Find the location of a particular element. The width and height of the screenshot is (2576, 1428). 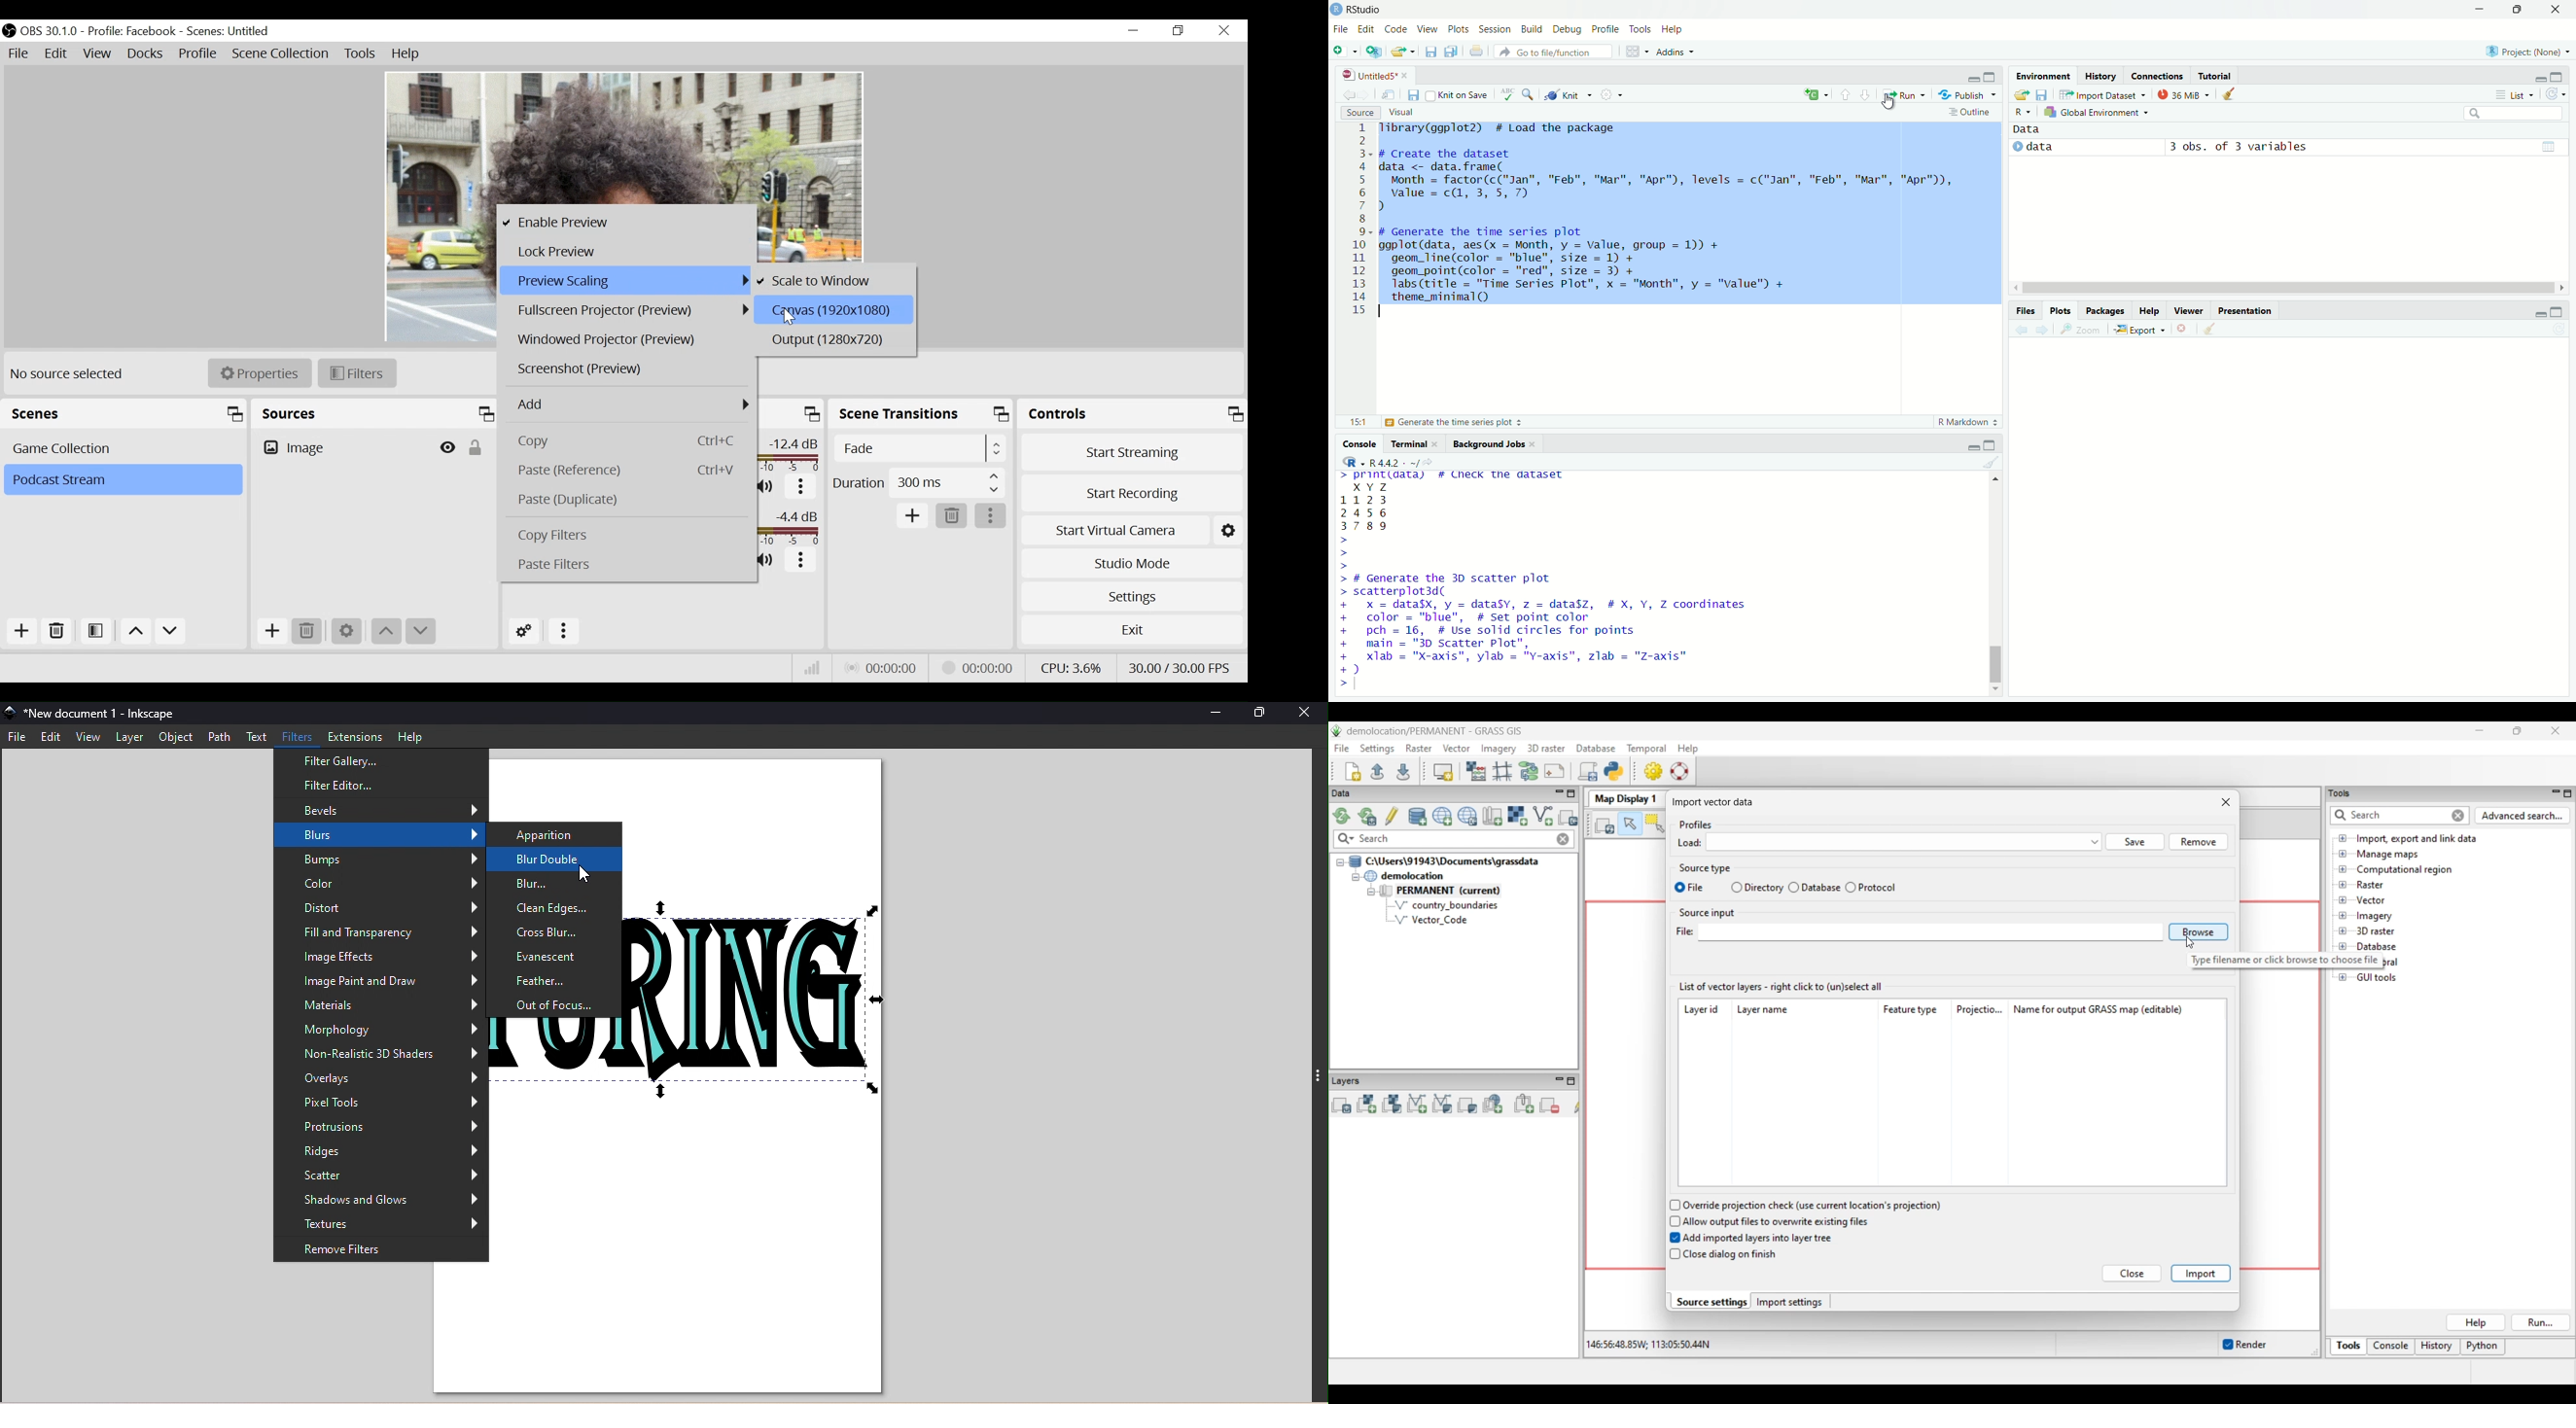

Move down is located at coordinates (170, 633).